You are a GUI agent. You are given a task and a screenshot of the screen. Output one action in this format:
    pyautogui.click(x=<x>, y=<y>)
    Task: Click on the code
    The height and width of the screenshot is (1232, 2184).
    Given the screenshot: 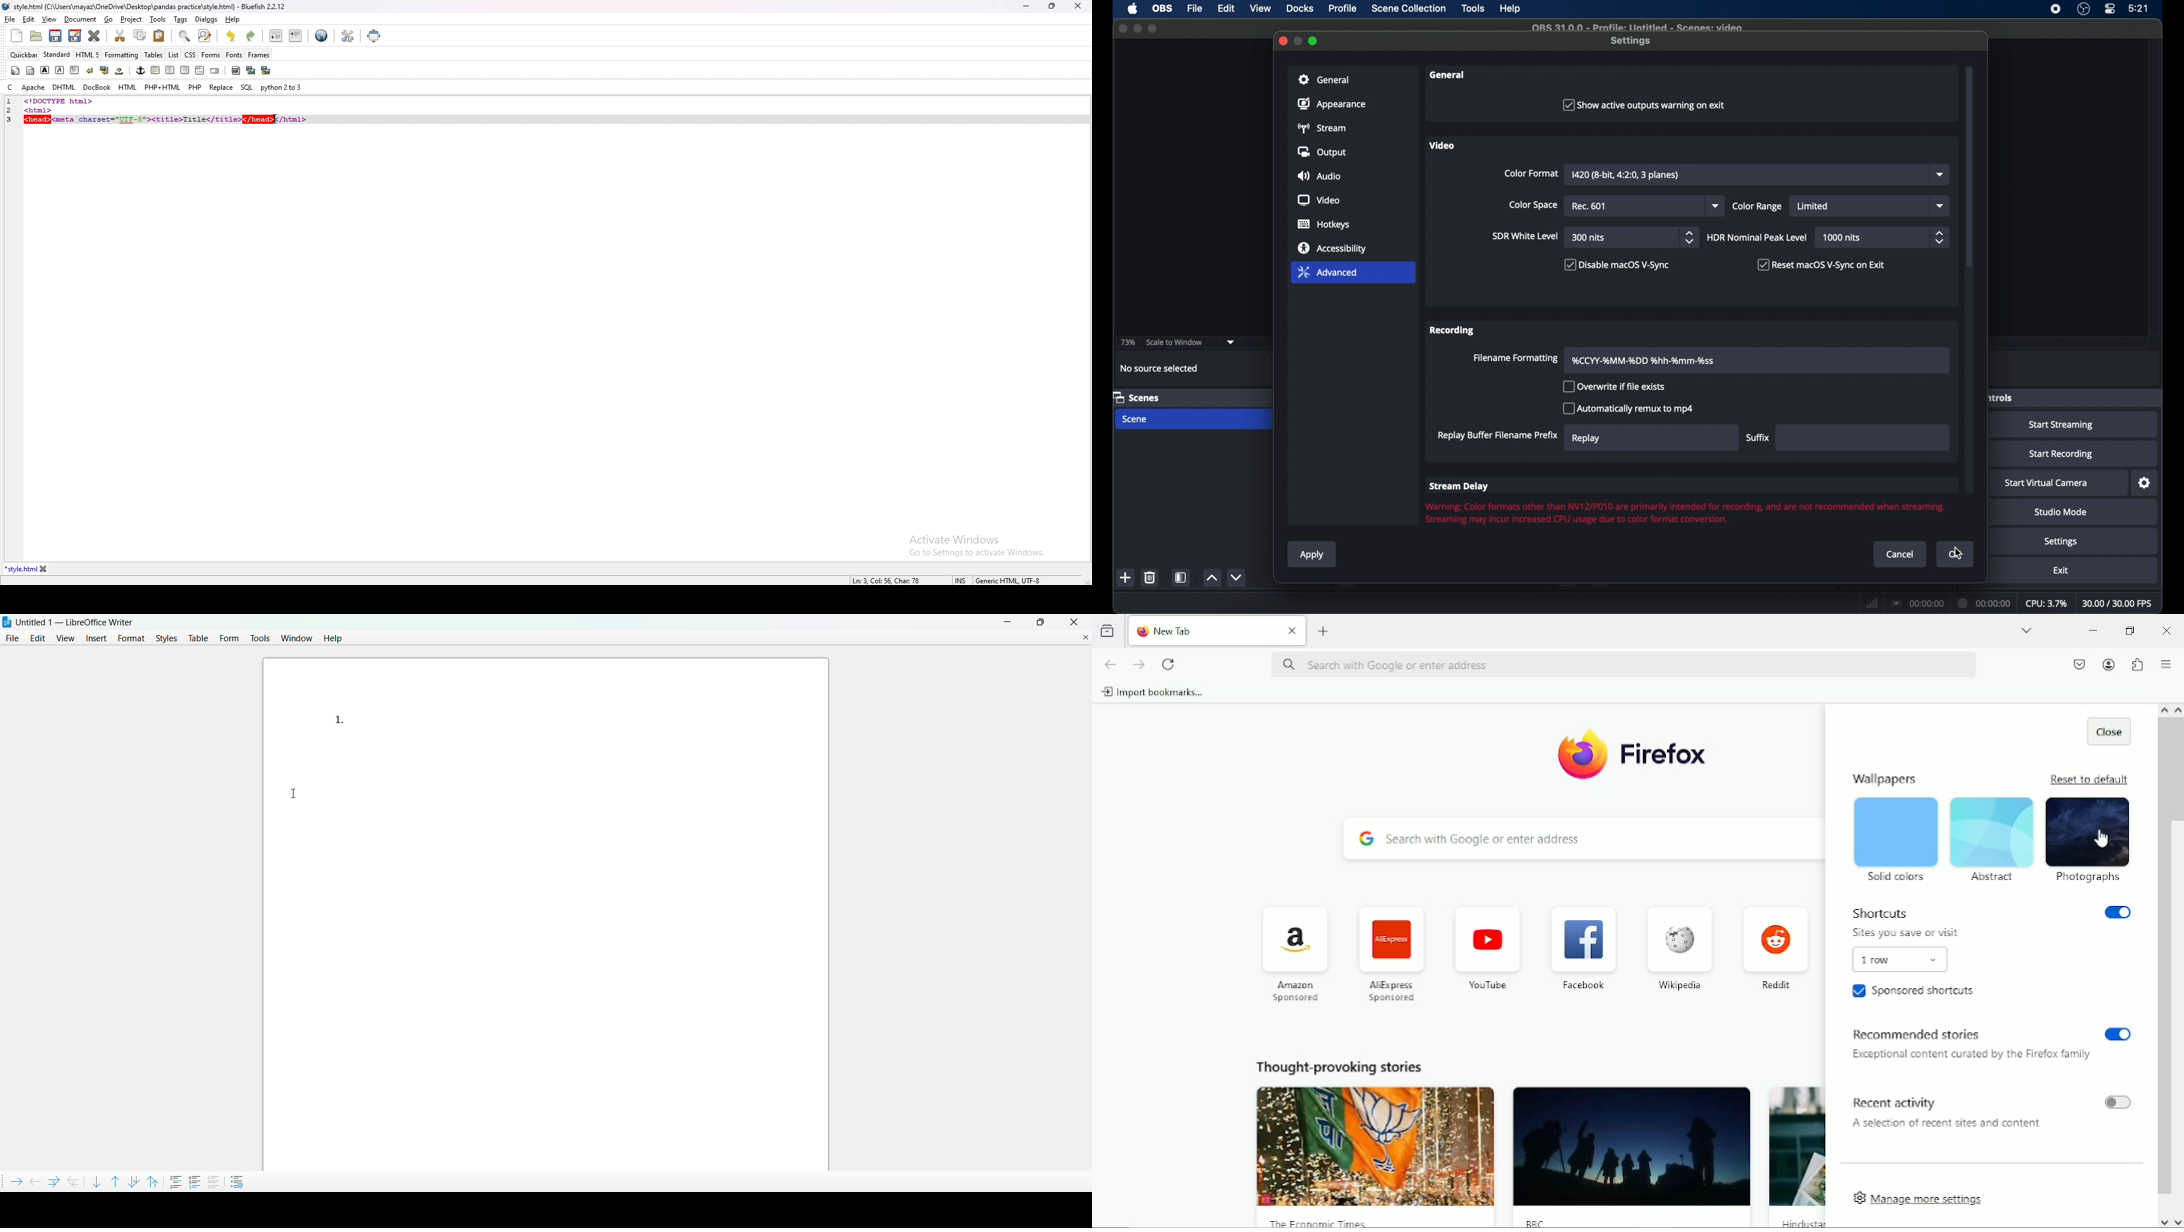 What is the action you would take?
    pyautogui.click(x=92, y=101)
    